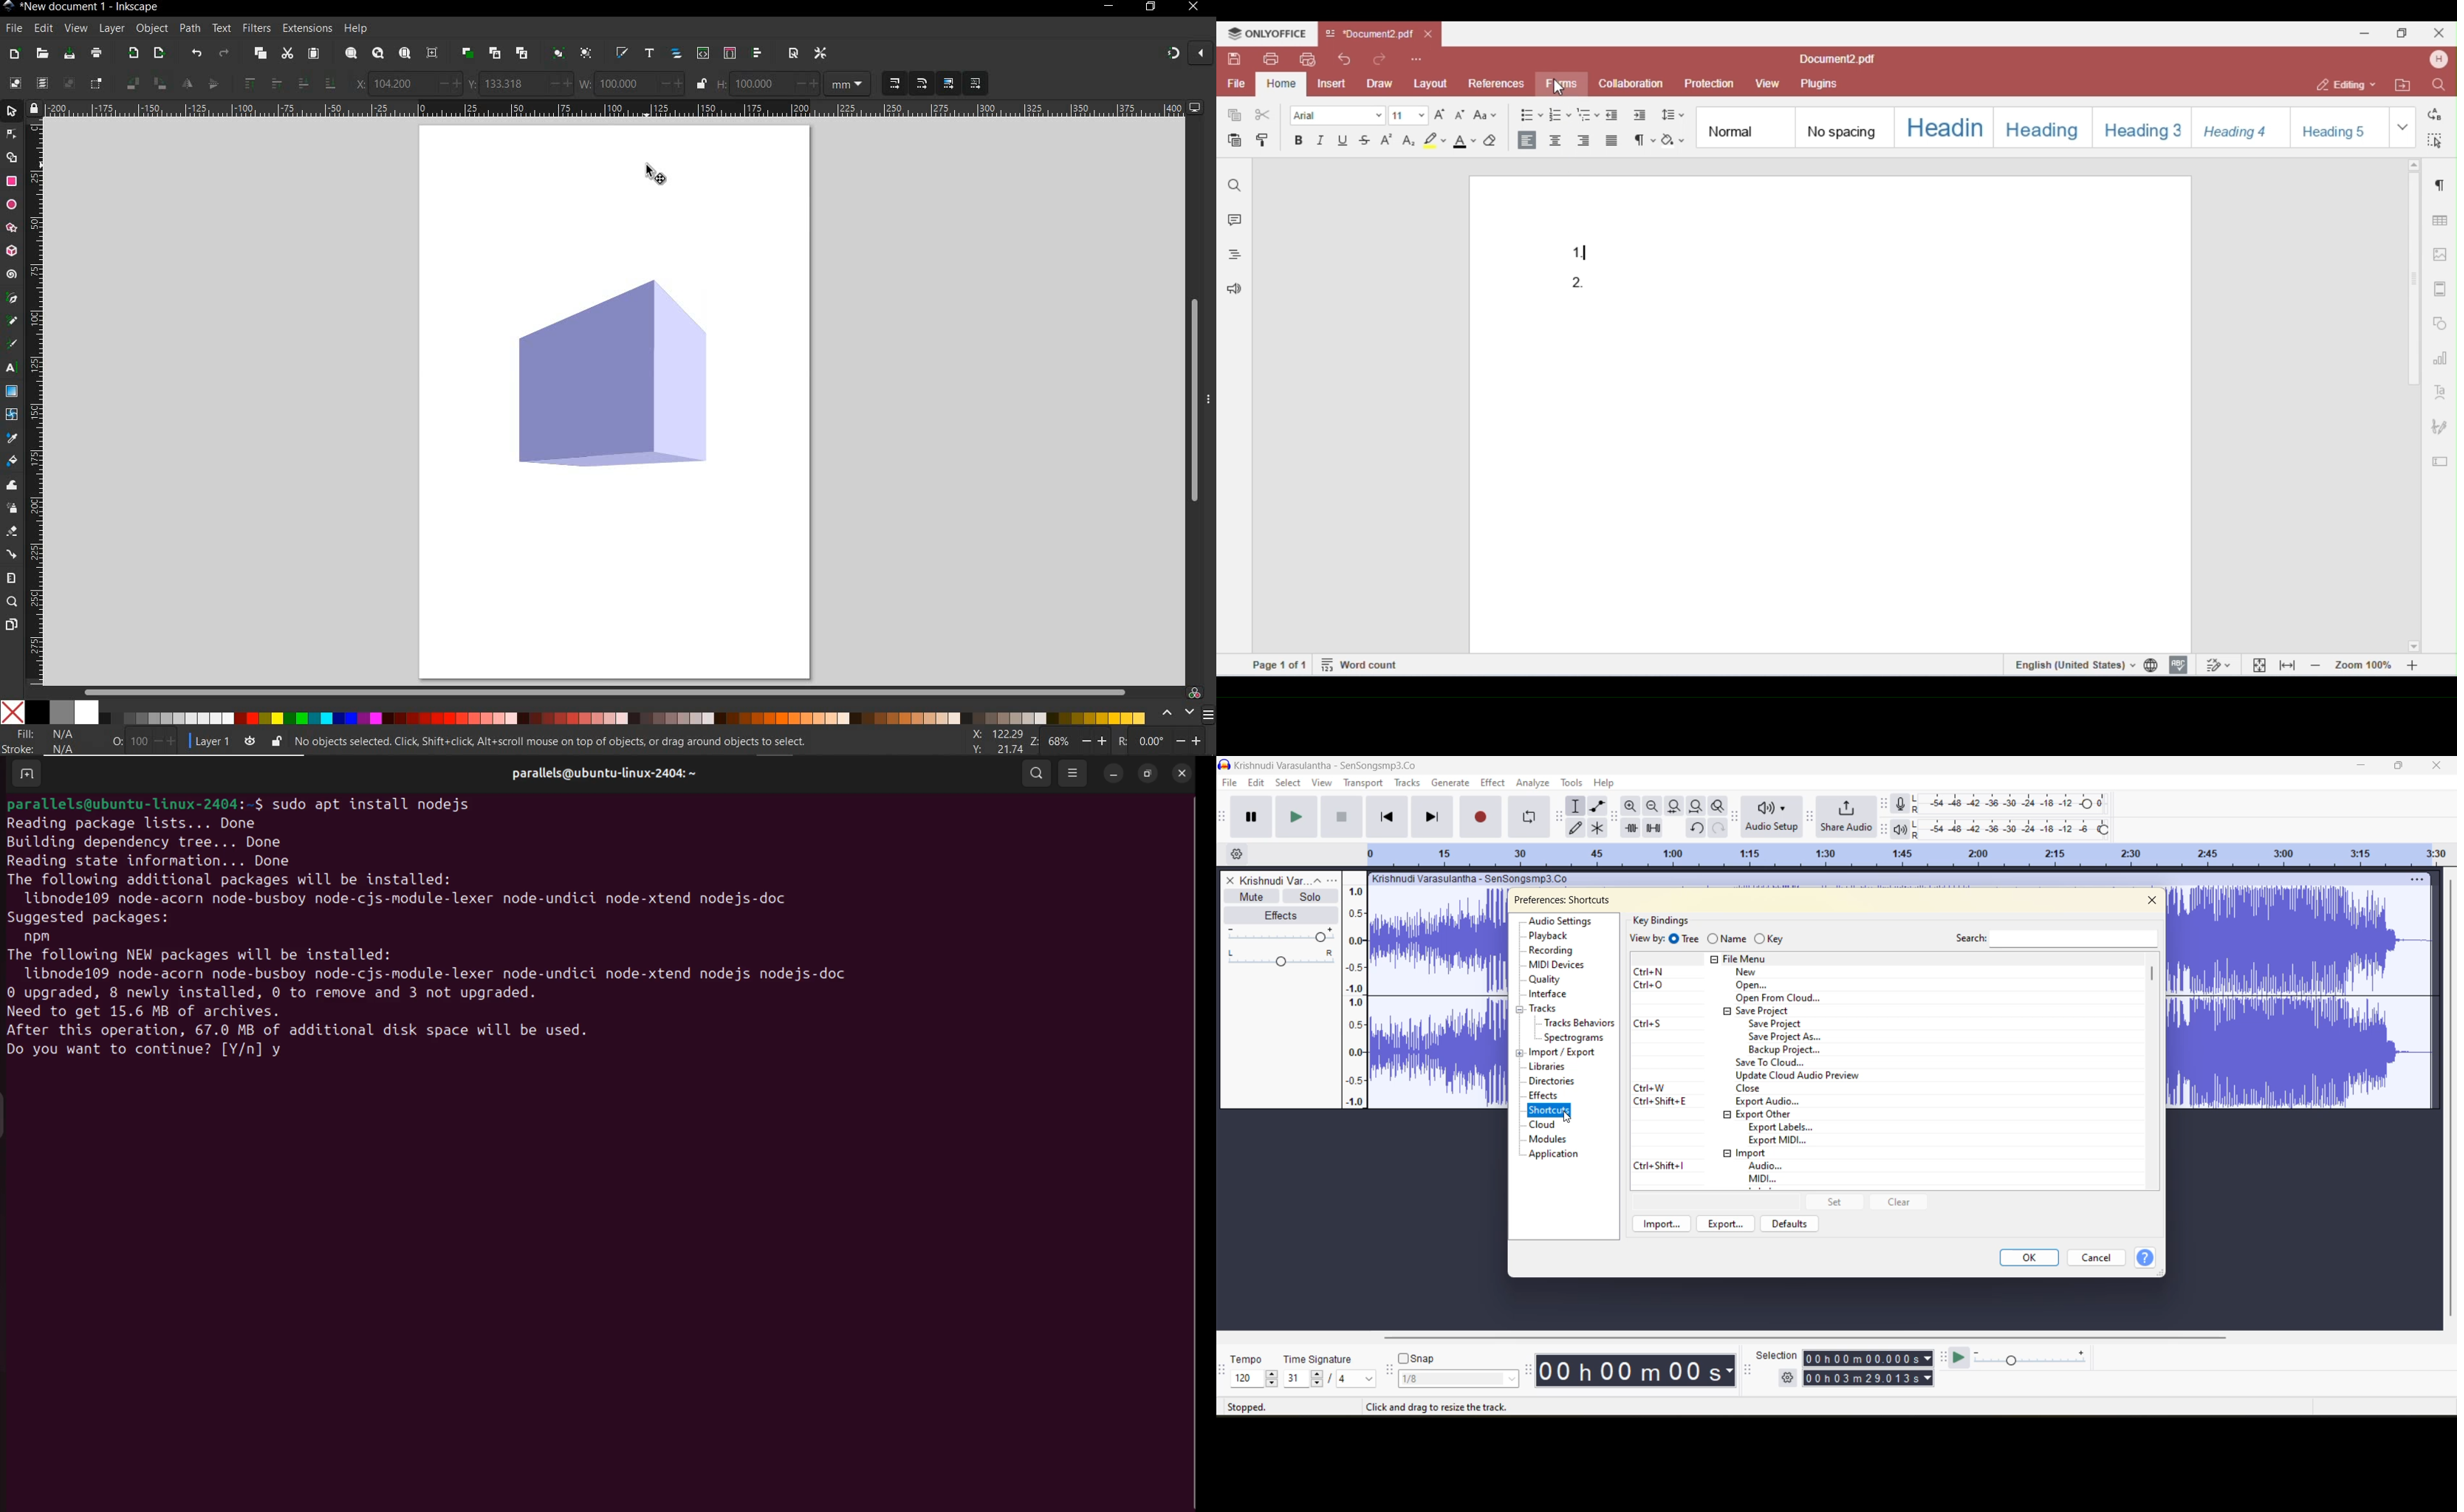  Describe the element at coordinates (1356, 989) in the screenshot. I see `Scale to measure audio` at that location.